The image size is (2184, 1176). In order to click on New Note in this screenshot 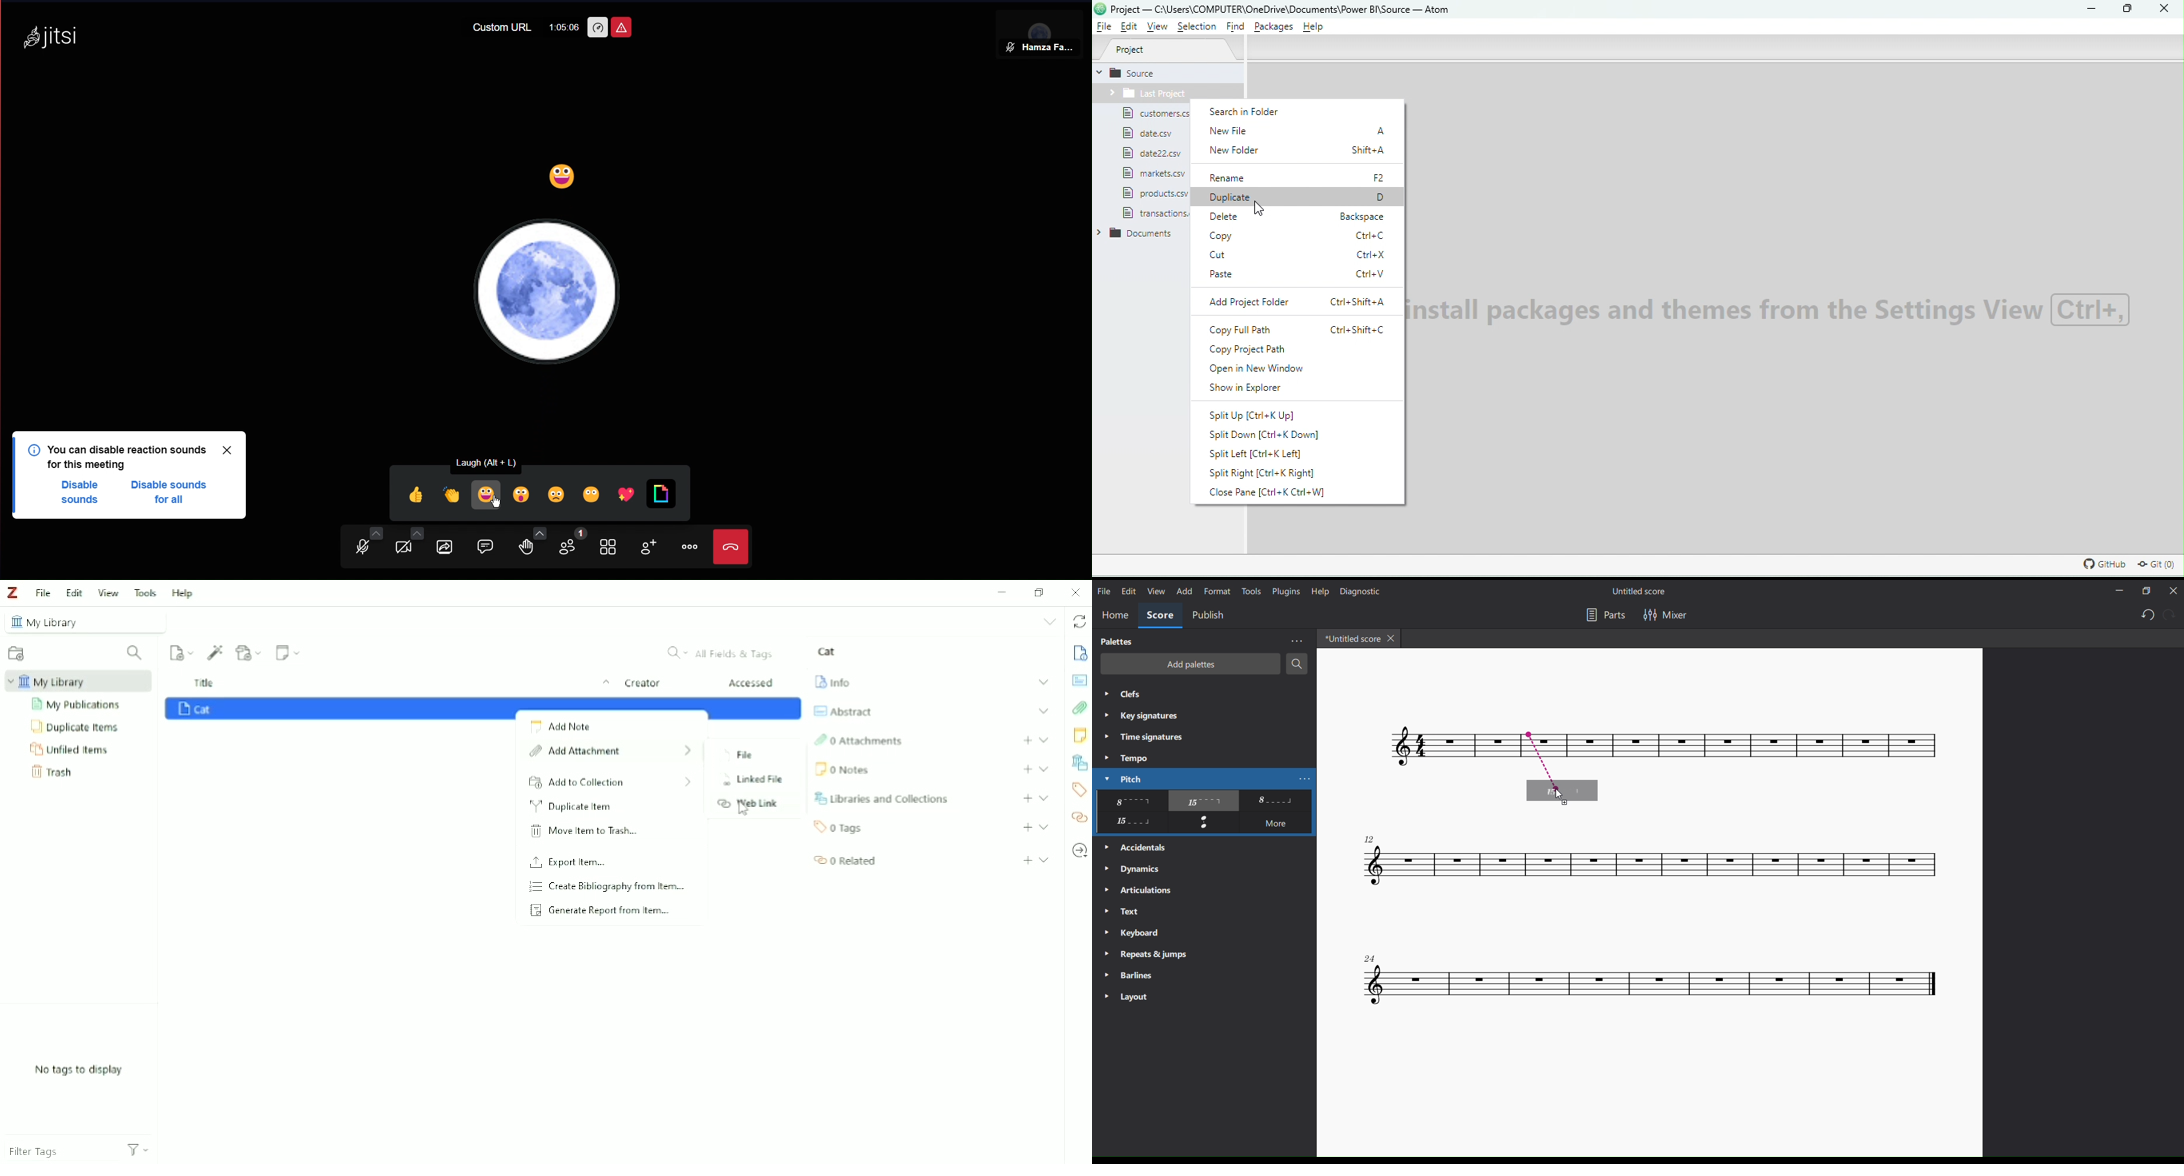, I will do `click(289, 652)`.